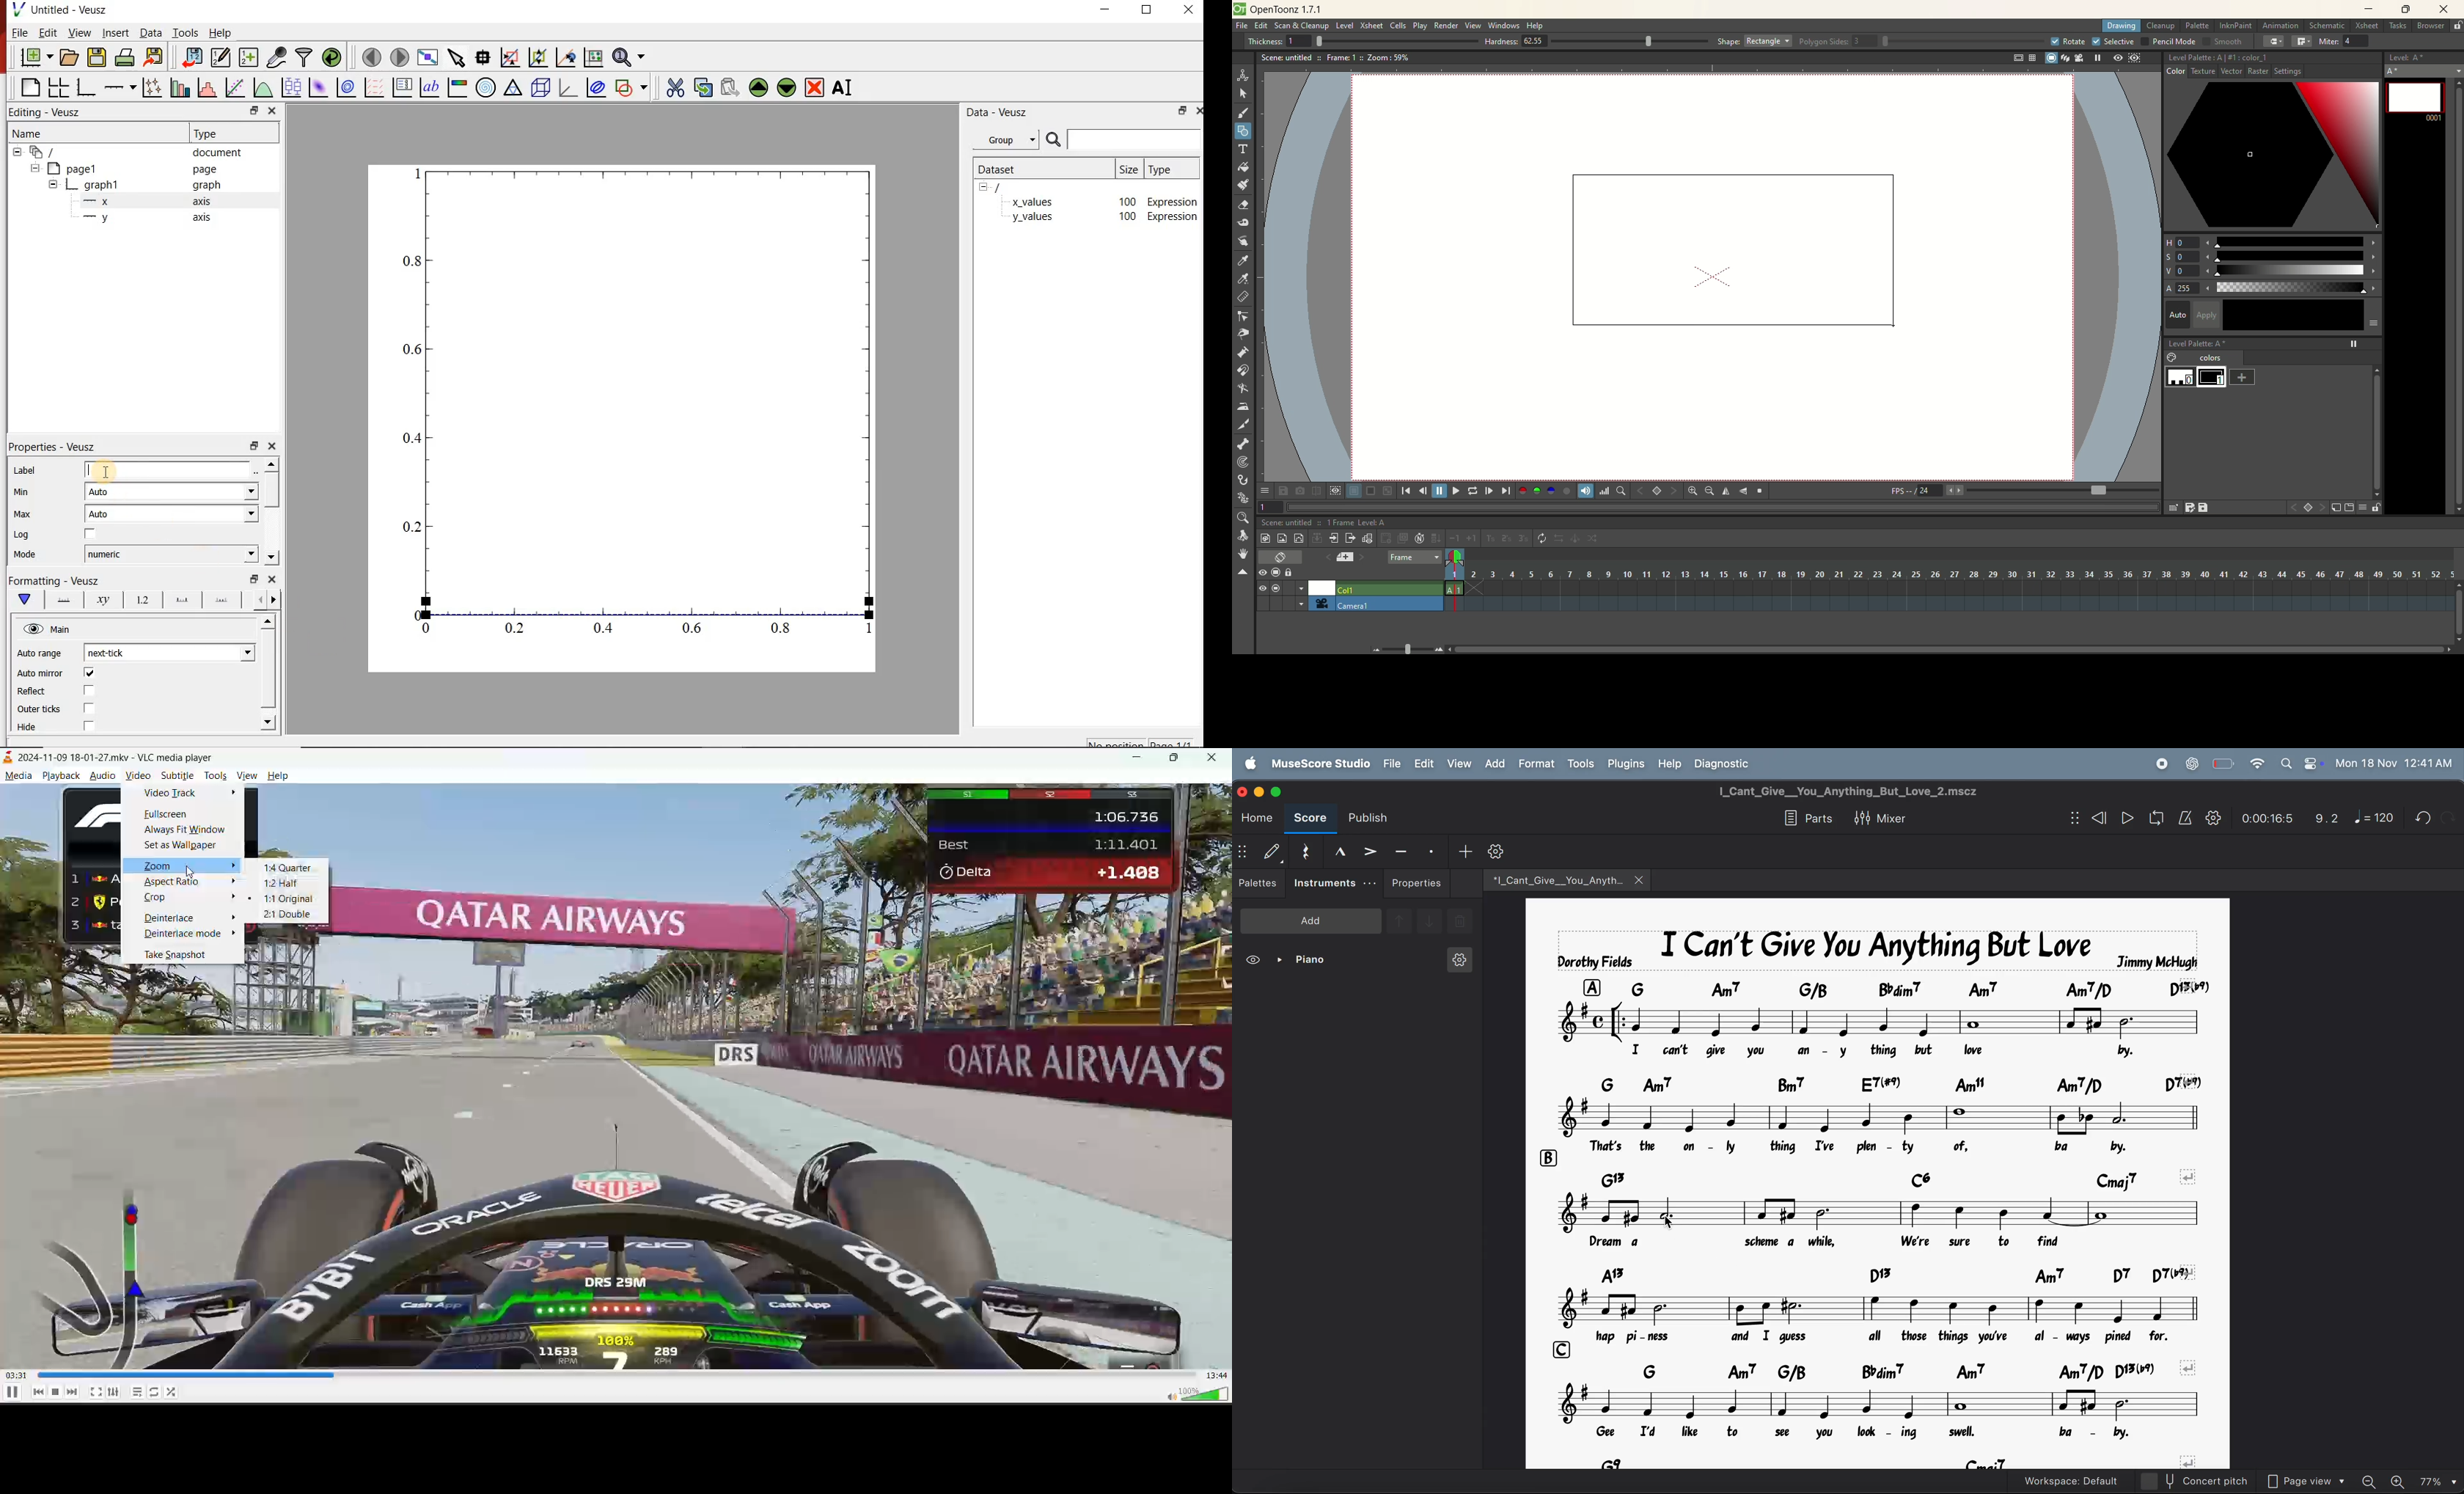 This screenshot has width=2464, height=1512. I want to click on search, so click(2282, 763).